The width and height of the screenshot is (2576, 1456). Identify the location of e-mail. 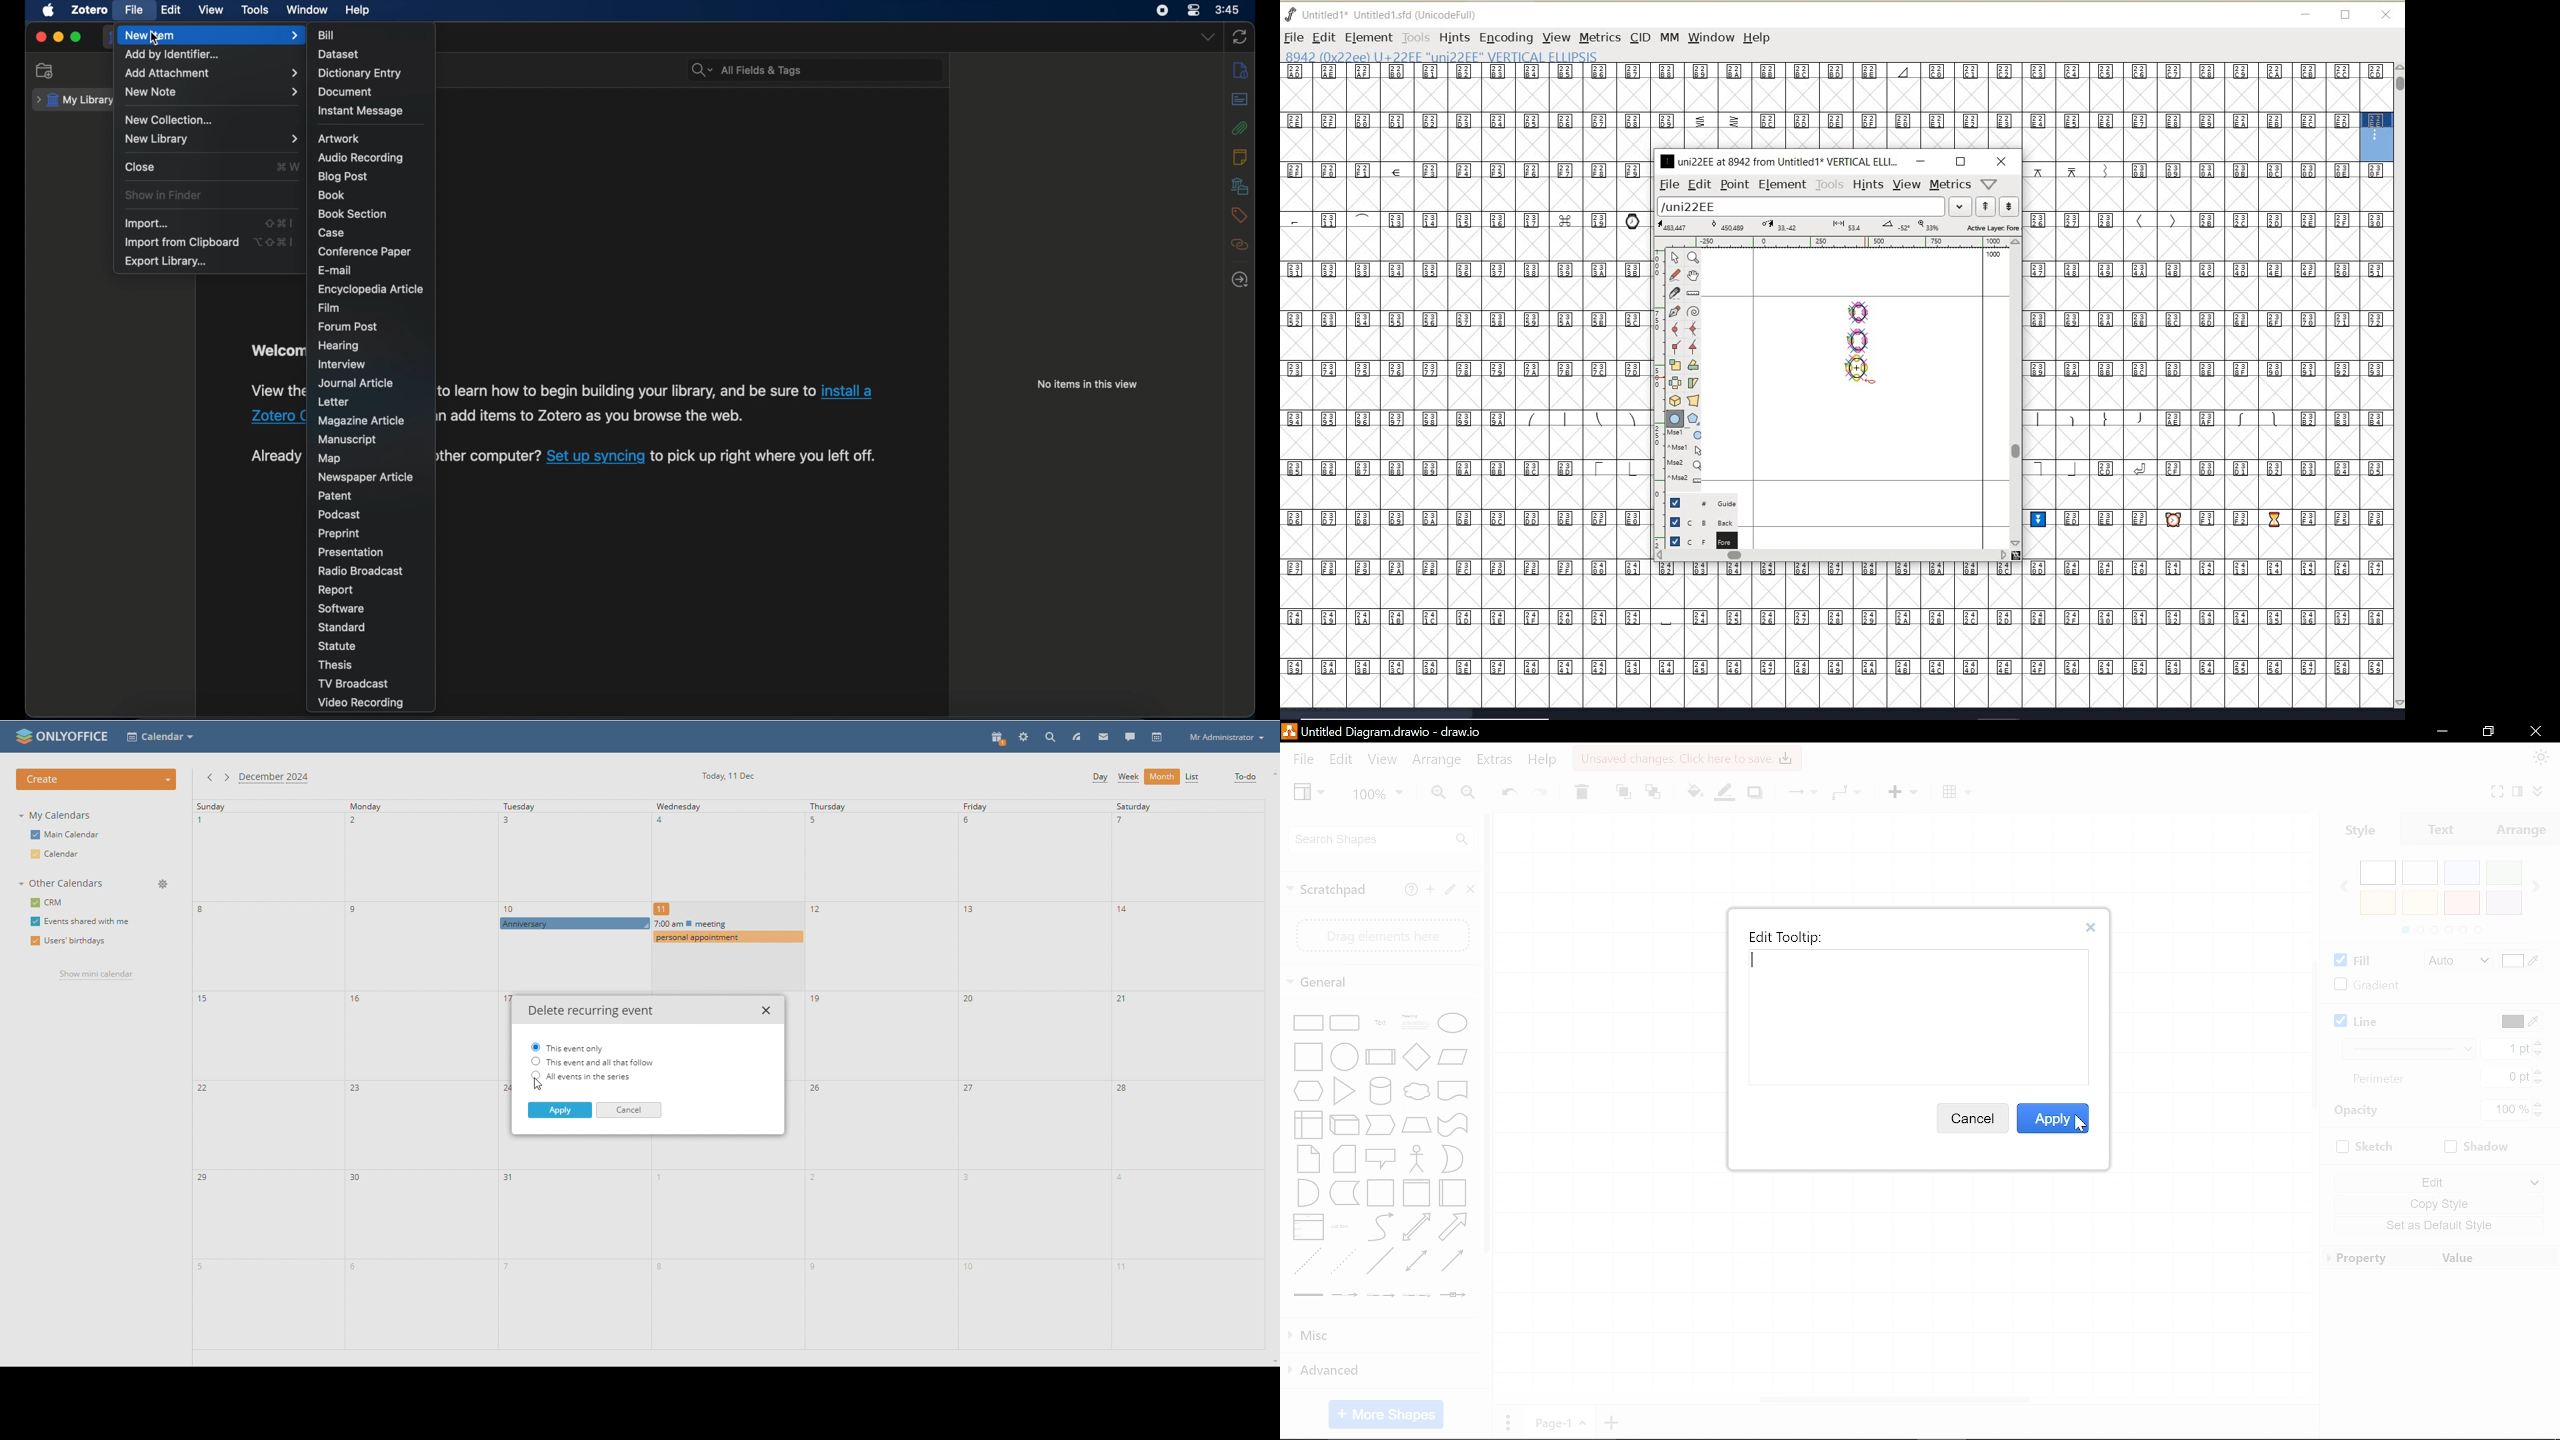
(337, 269).